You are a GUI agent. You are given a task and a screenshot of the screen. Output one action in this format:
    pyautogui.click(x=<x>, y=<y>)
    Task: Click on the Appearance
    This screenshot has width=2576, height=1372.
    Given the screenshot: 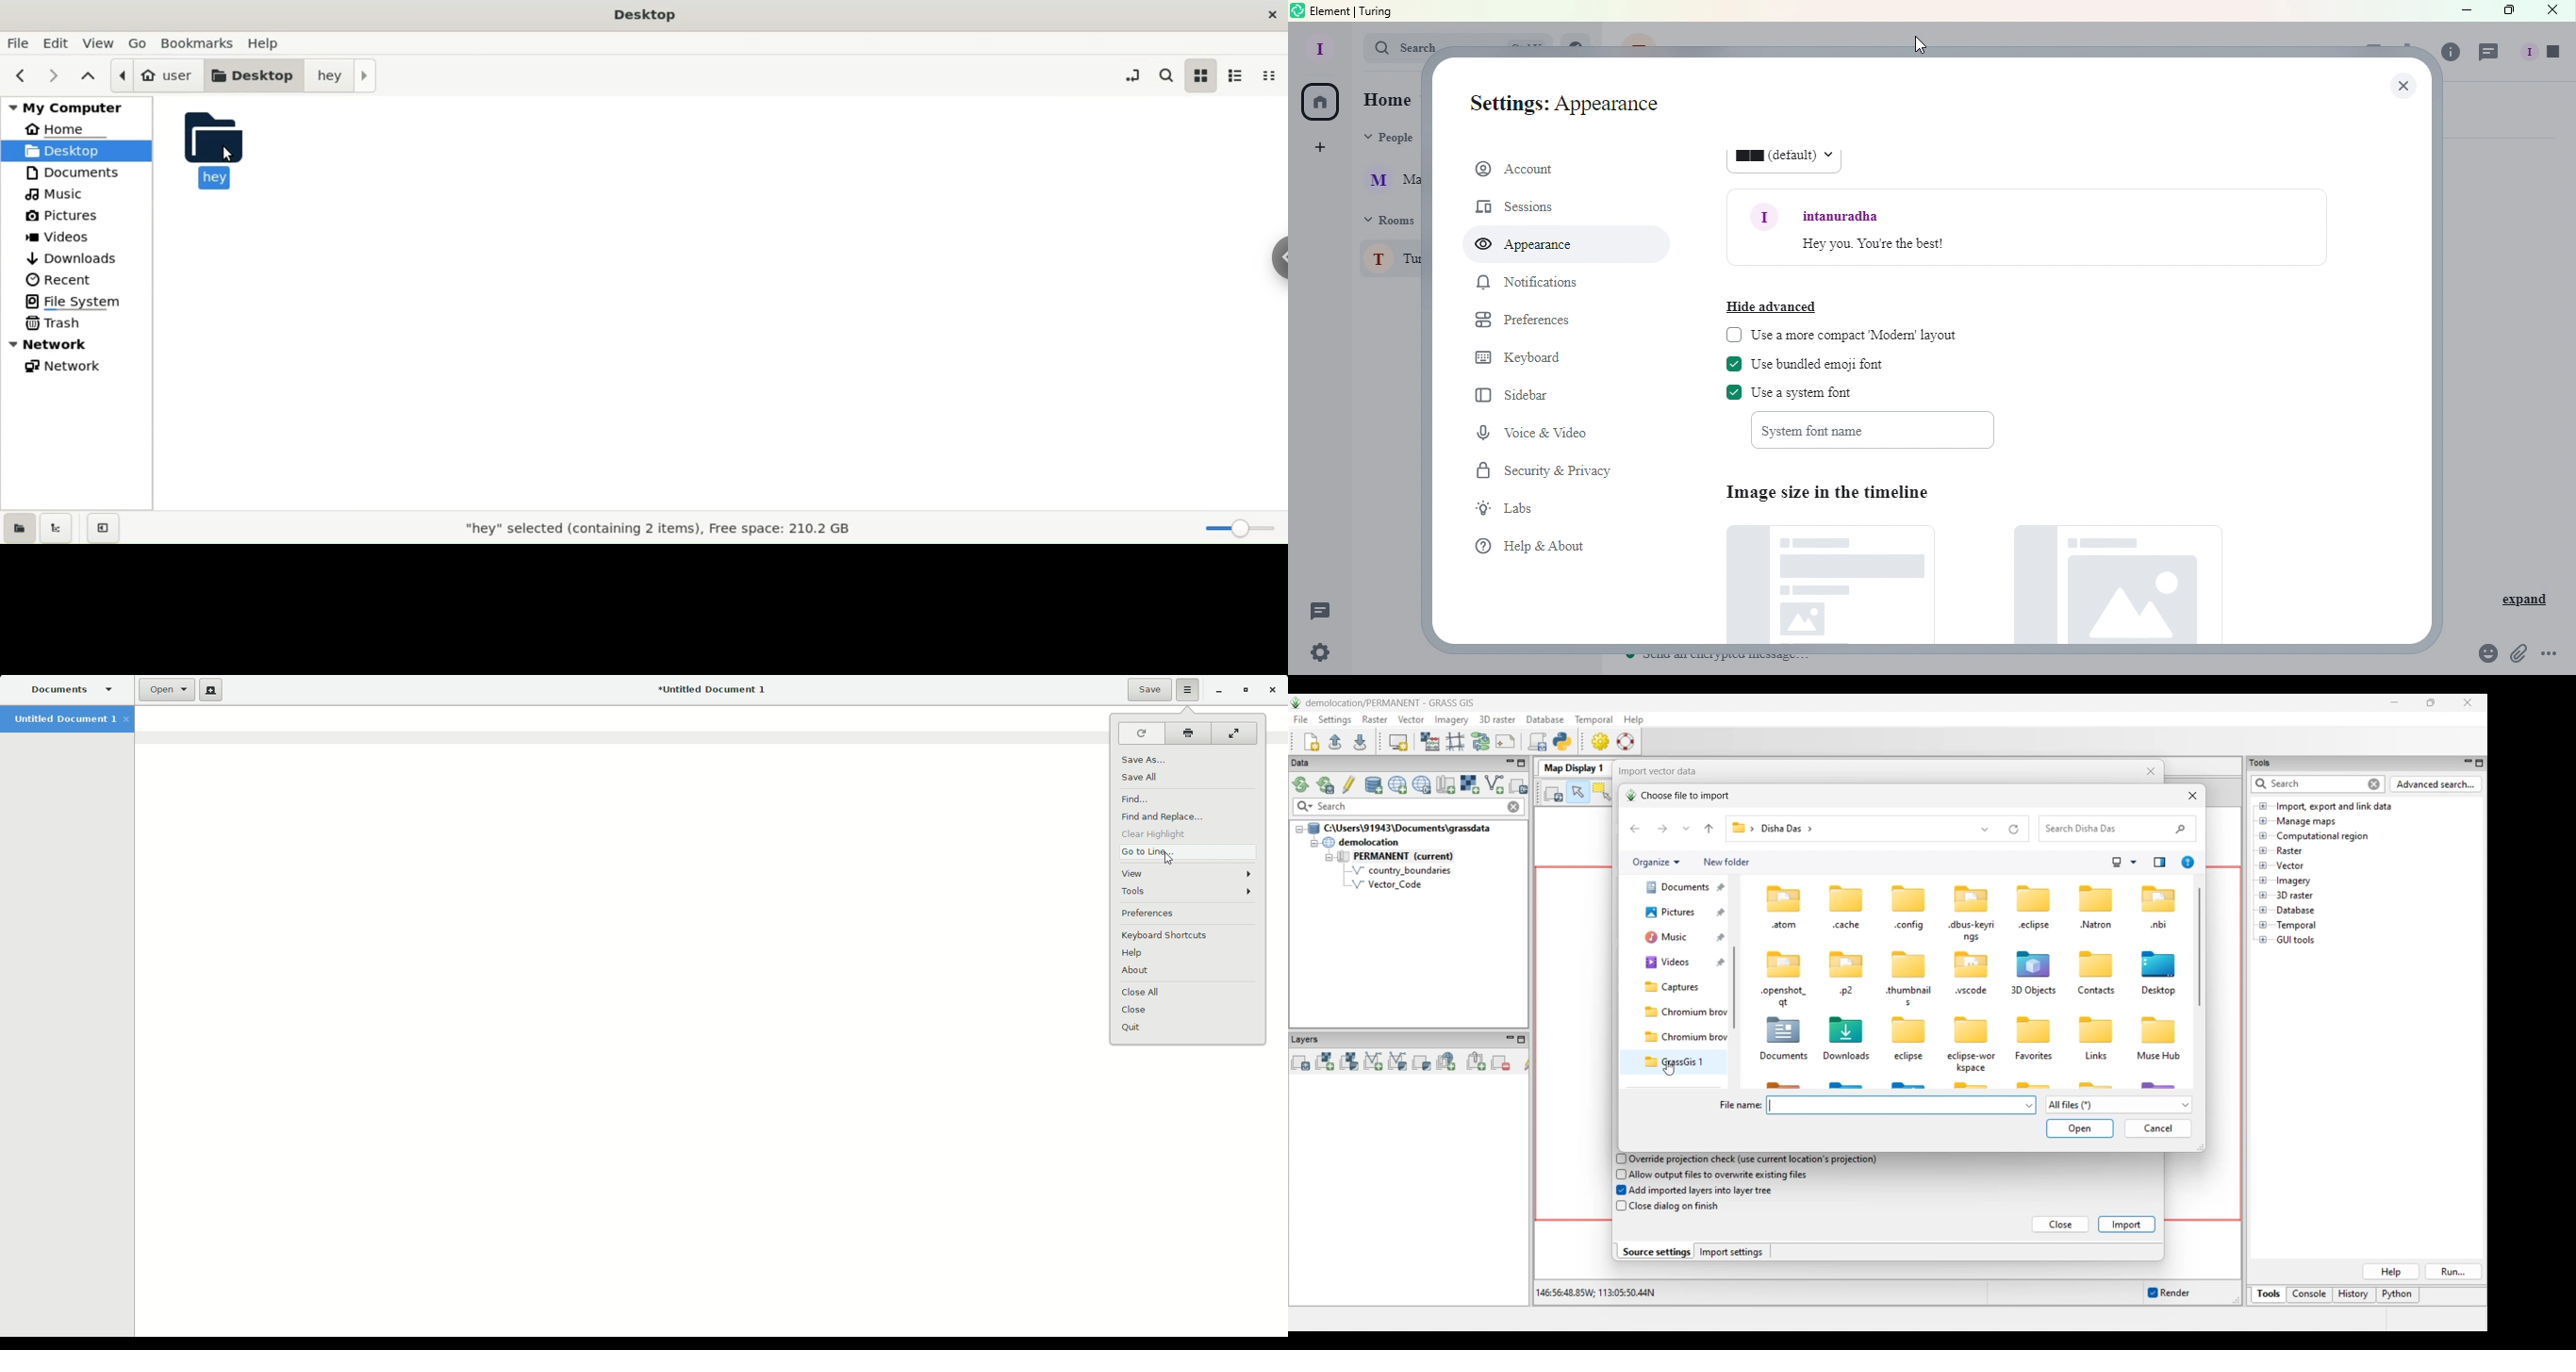 What is the action you would take?
    pyautogui.click(x=1562, y=245)
    